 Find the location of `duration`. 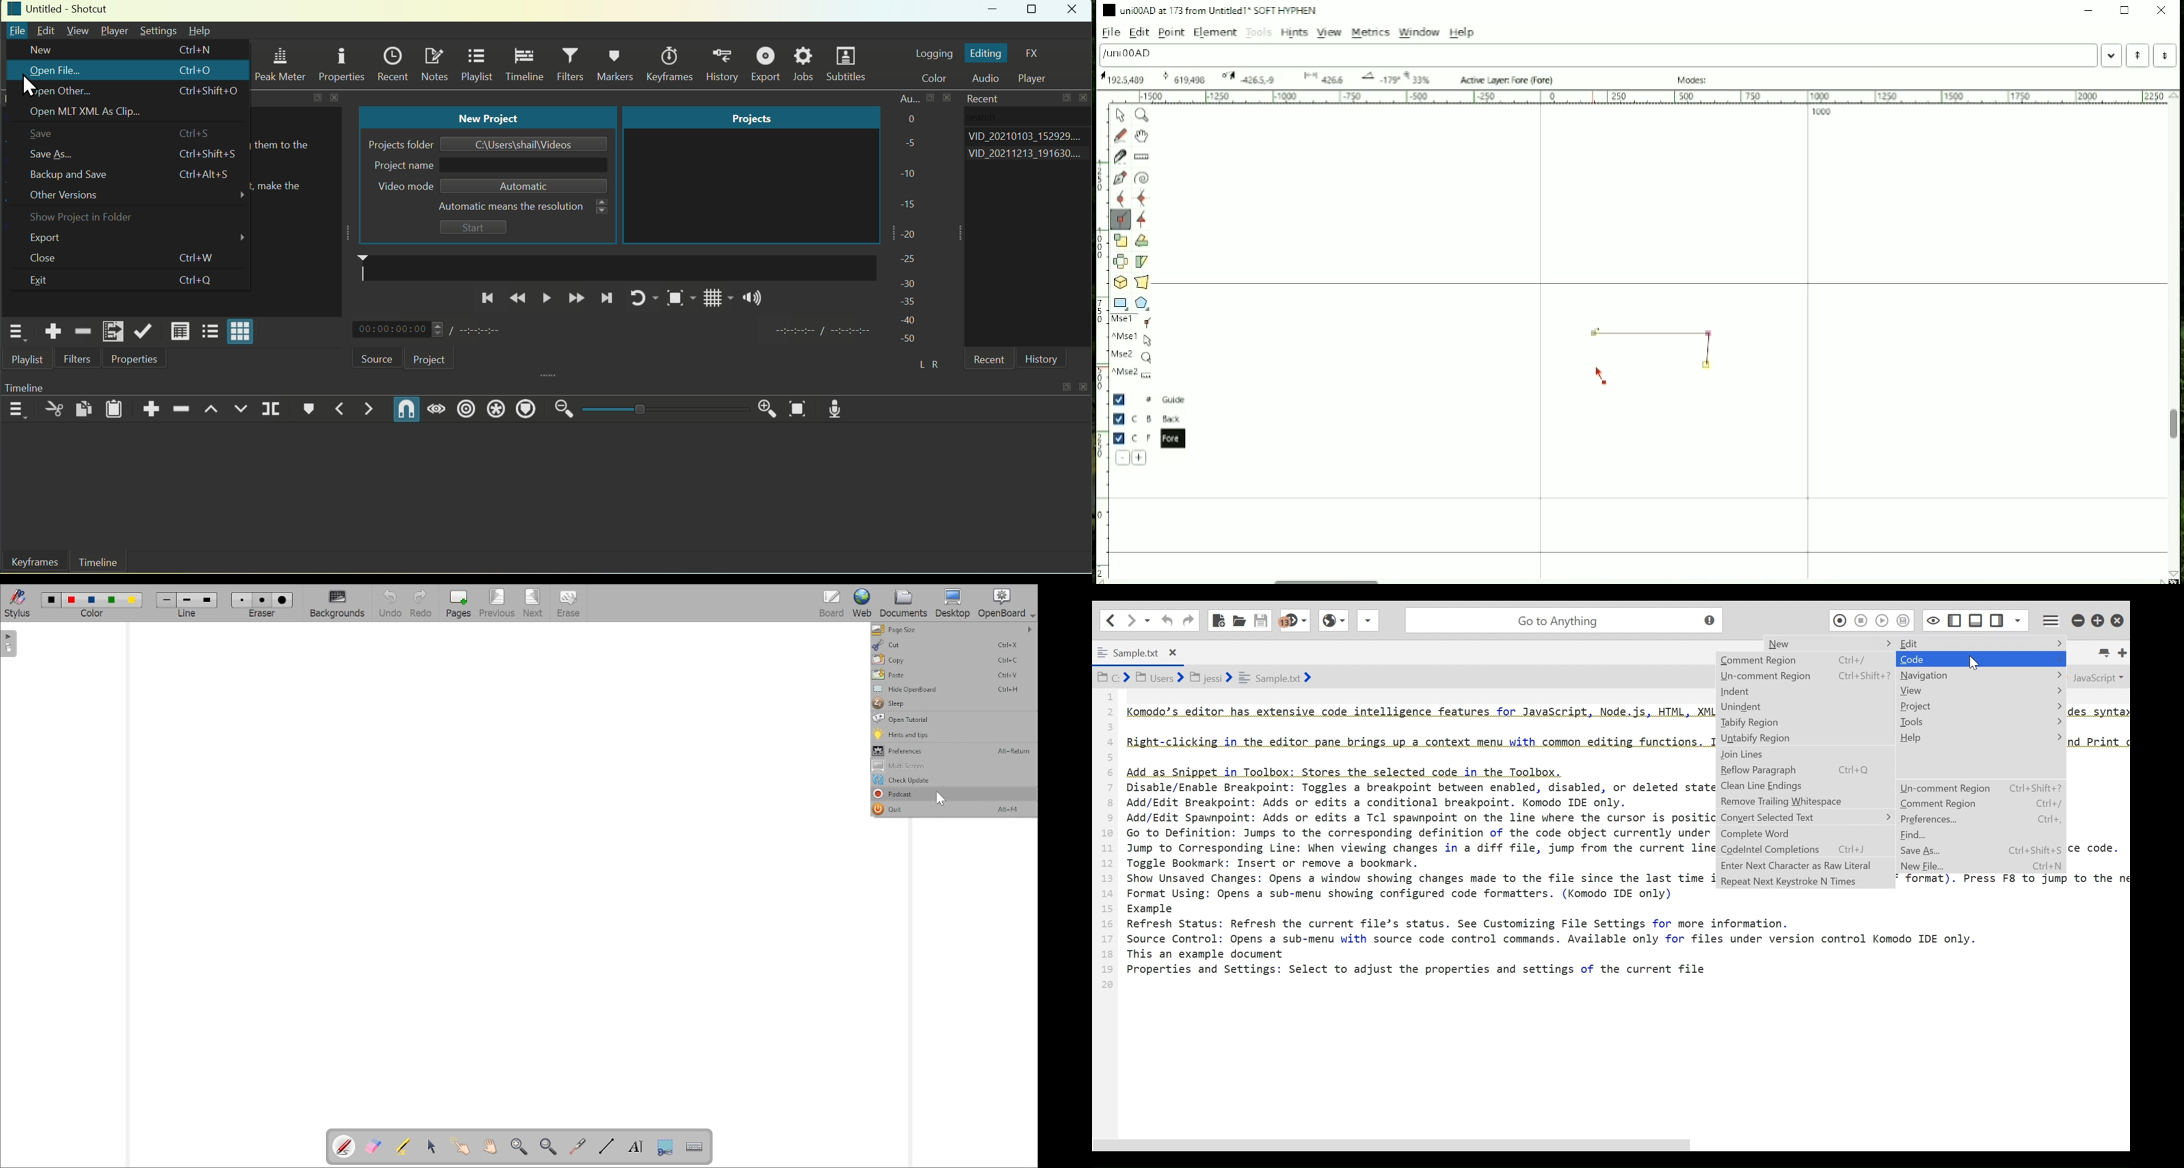

duration is located at coordinates (478, 330).